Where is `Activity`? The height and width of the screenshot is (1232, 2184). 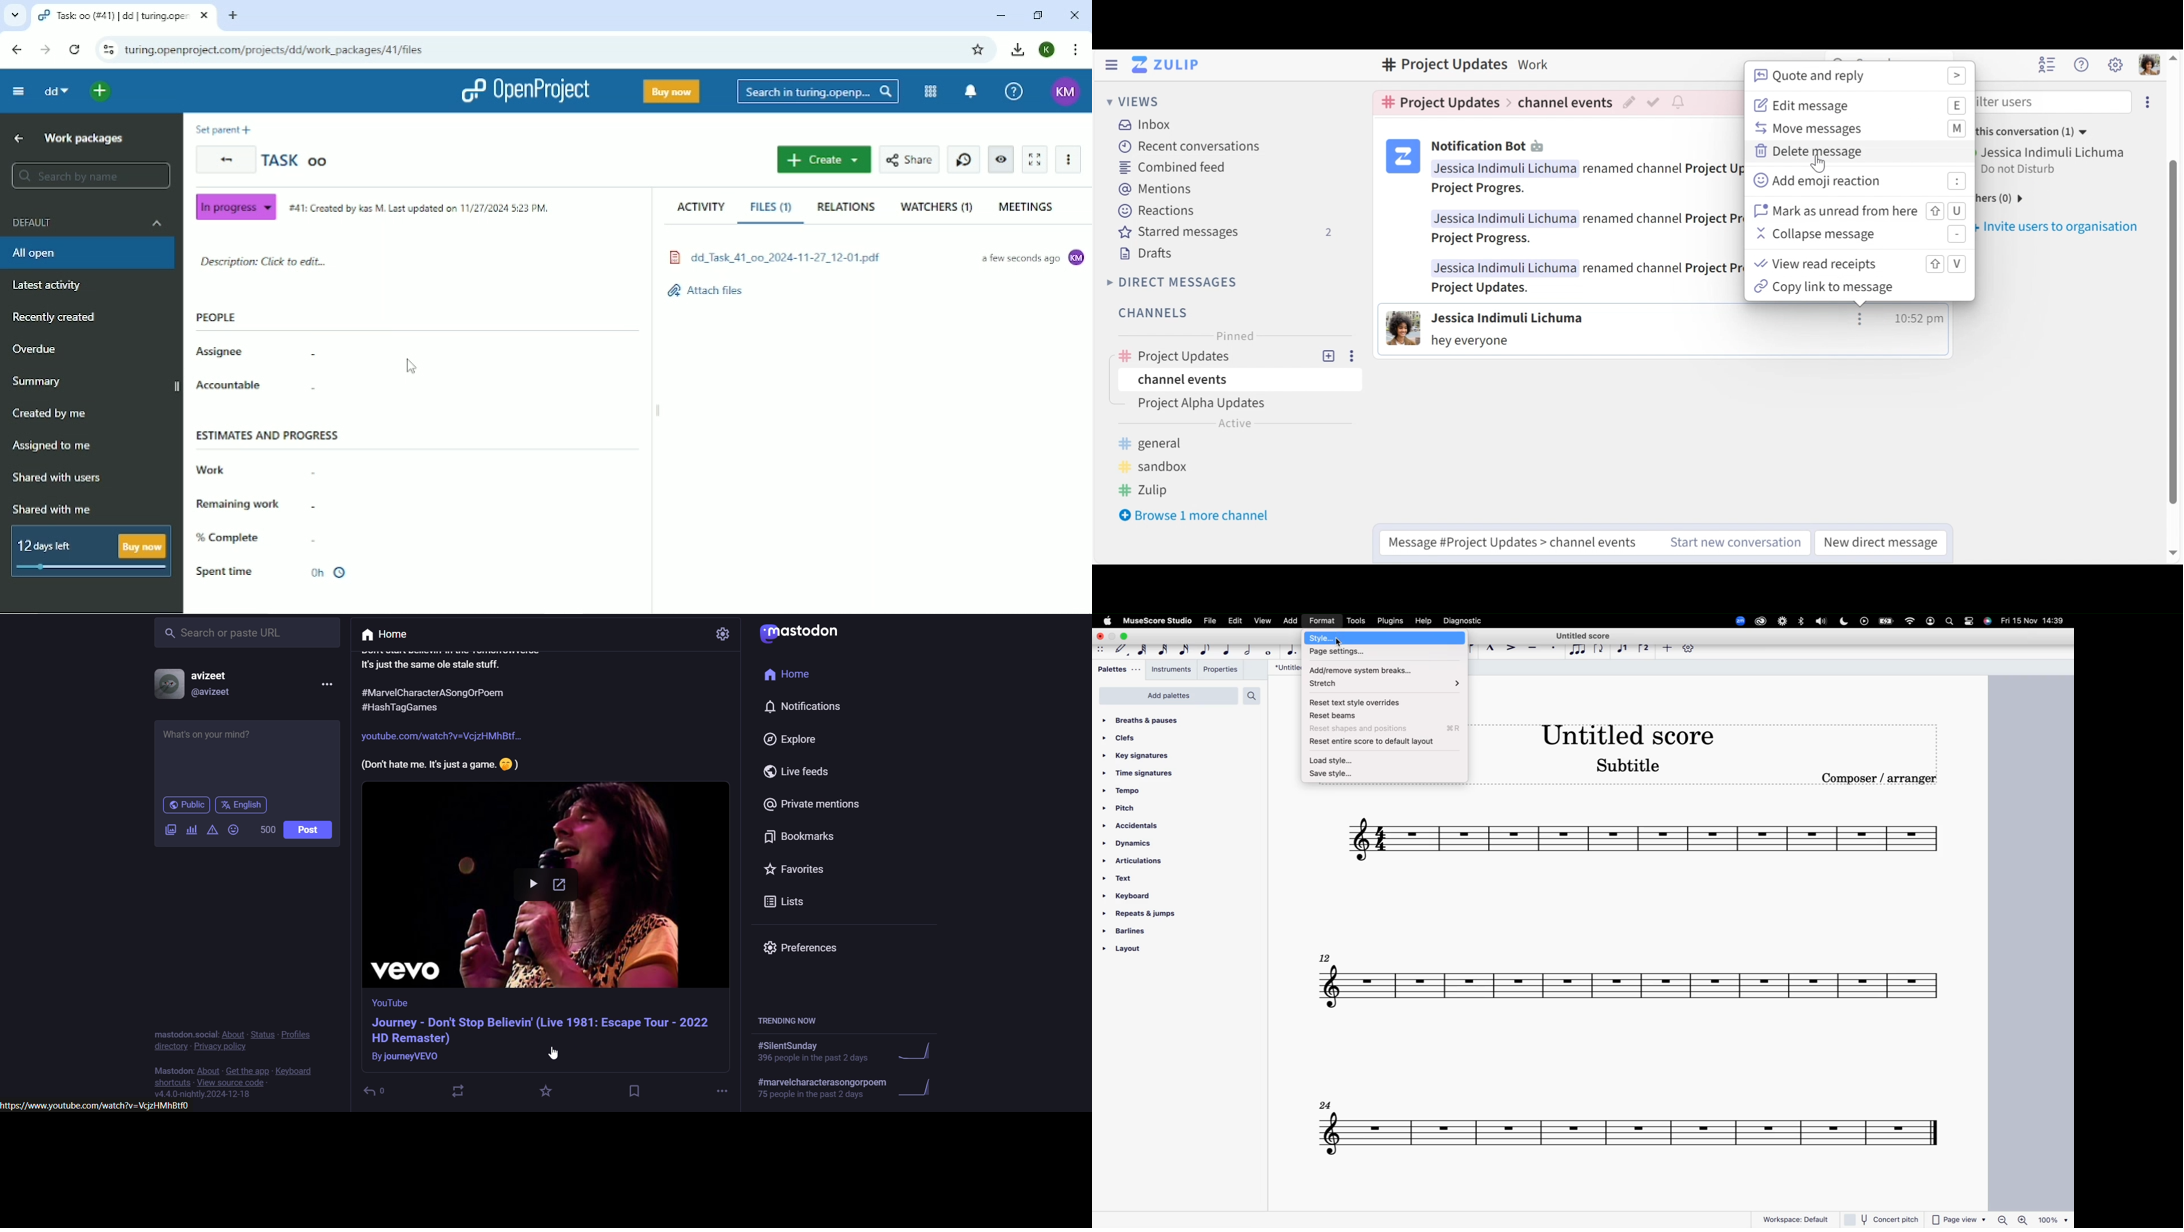
Activity is located at coordinates (700, 208).